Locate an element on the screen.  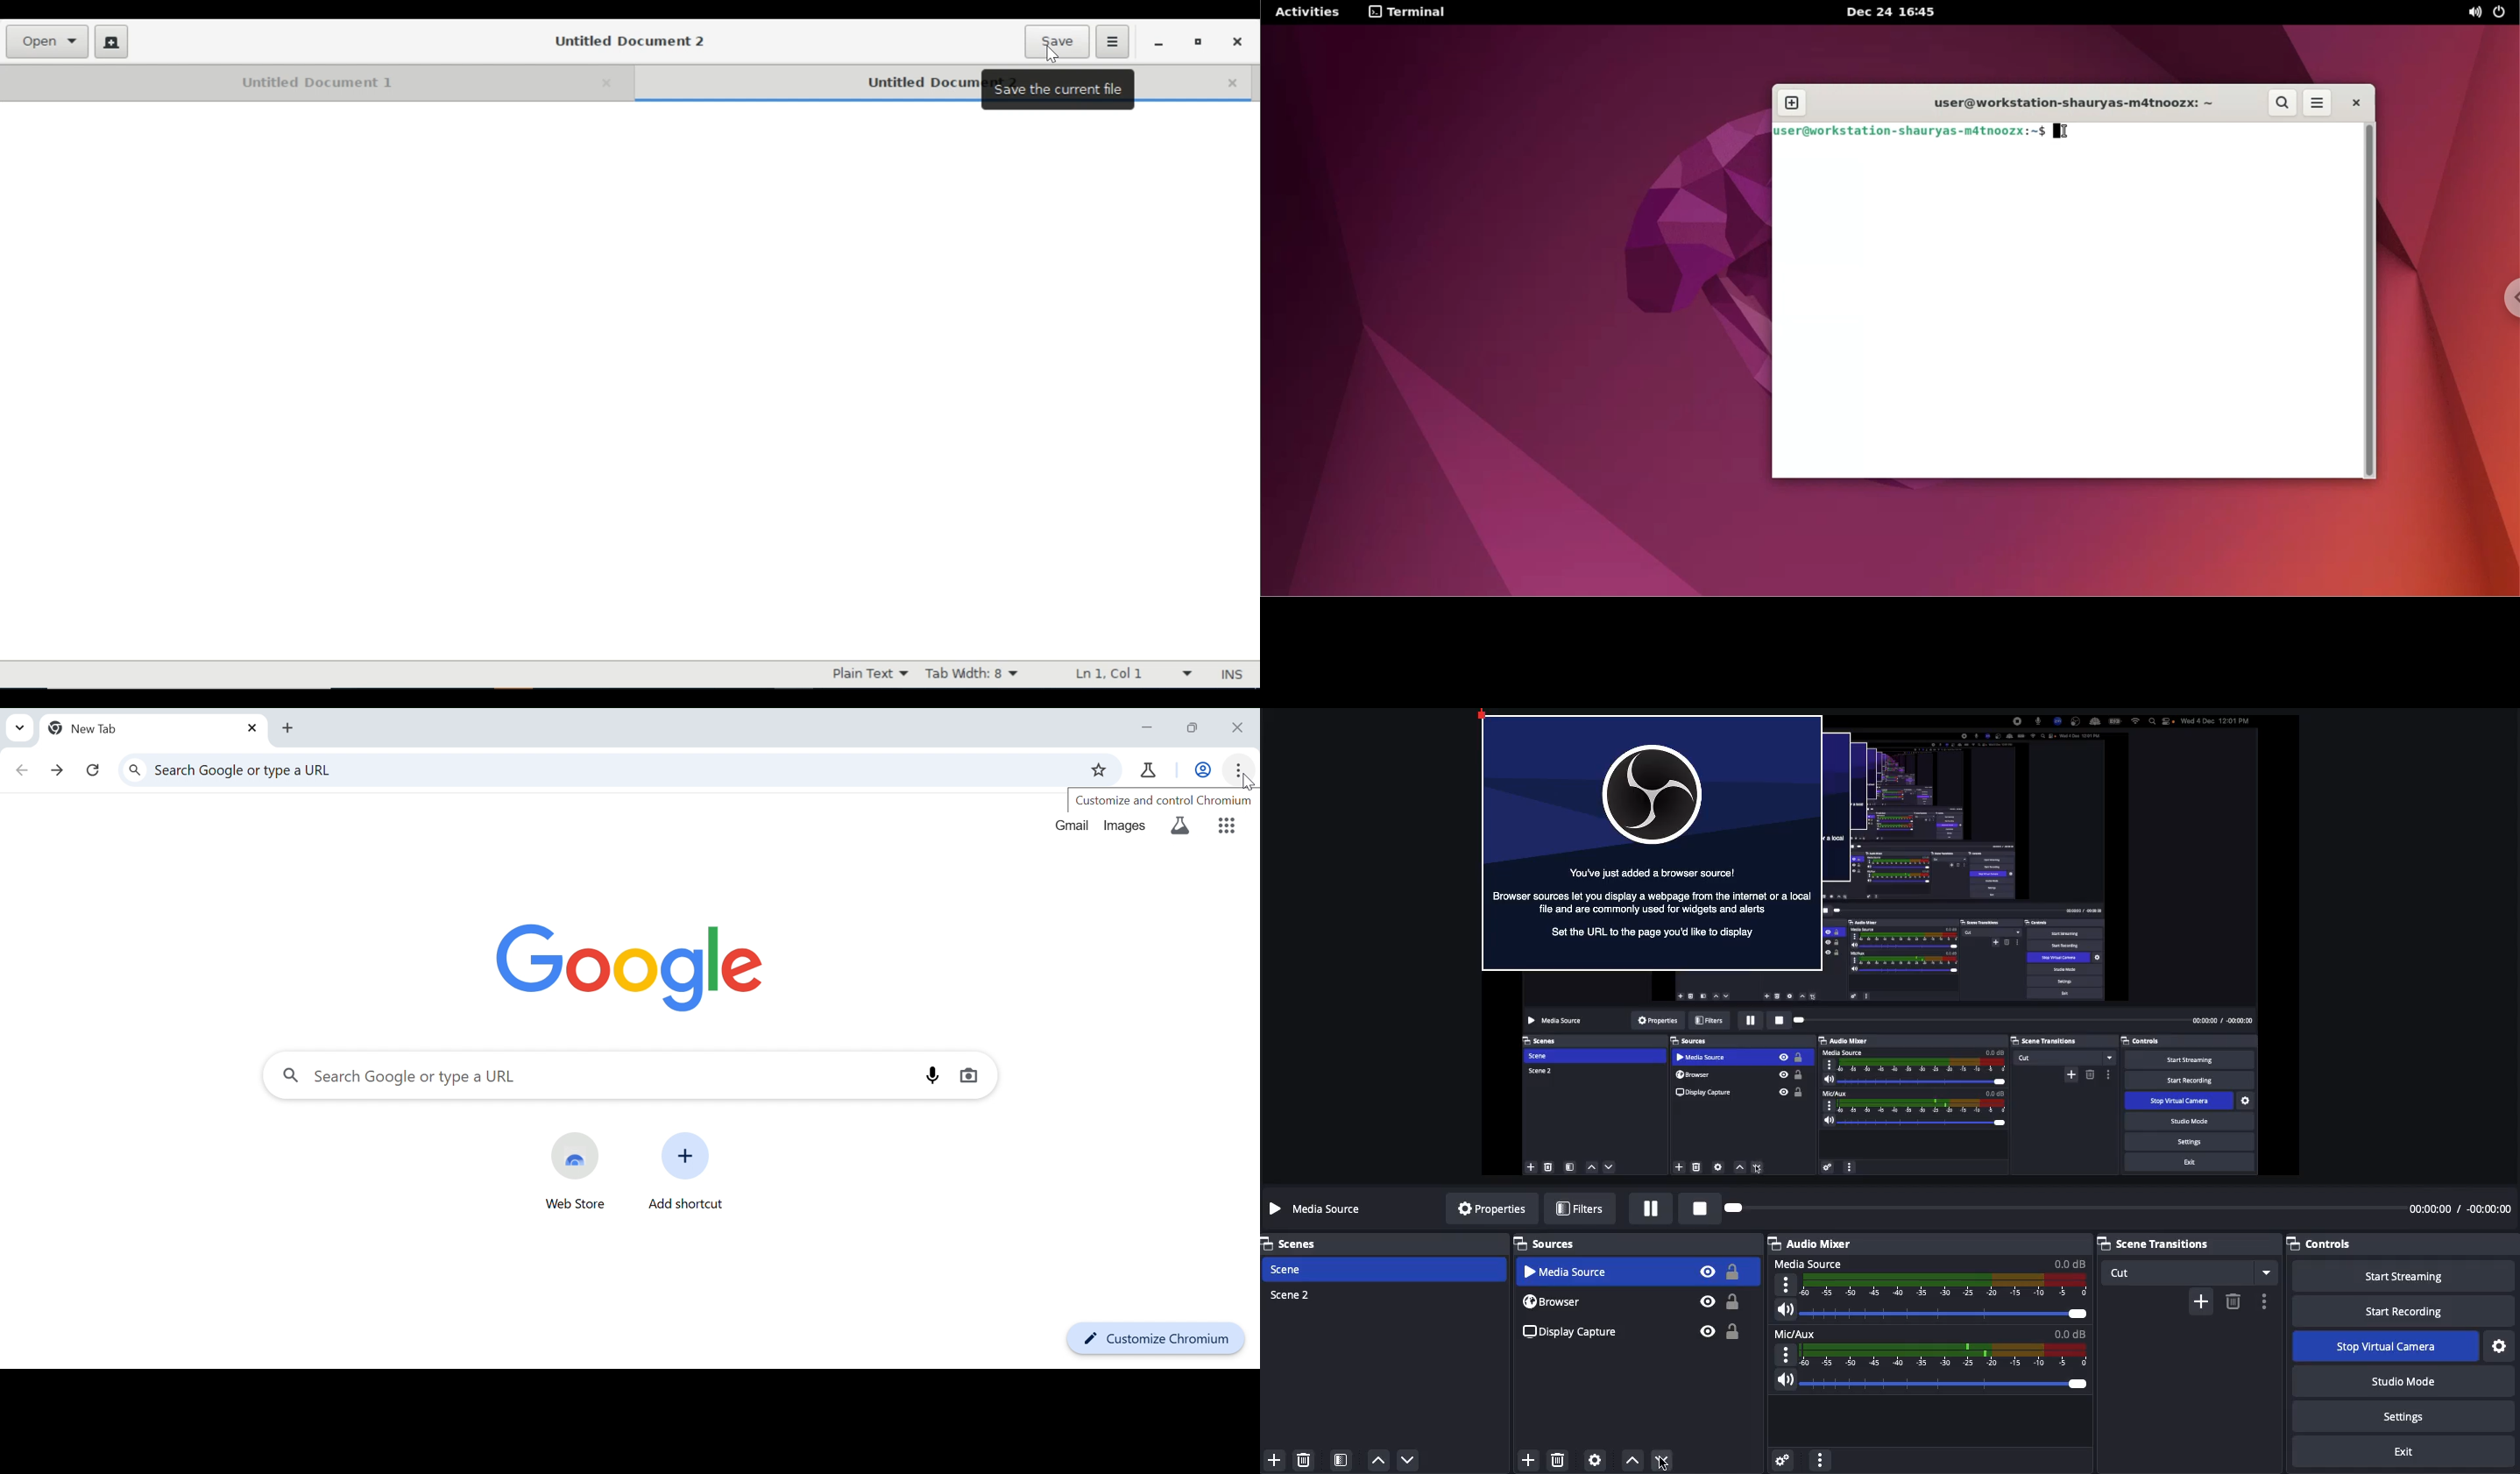
Move up is located at coordinates (1636, 1461).